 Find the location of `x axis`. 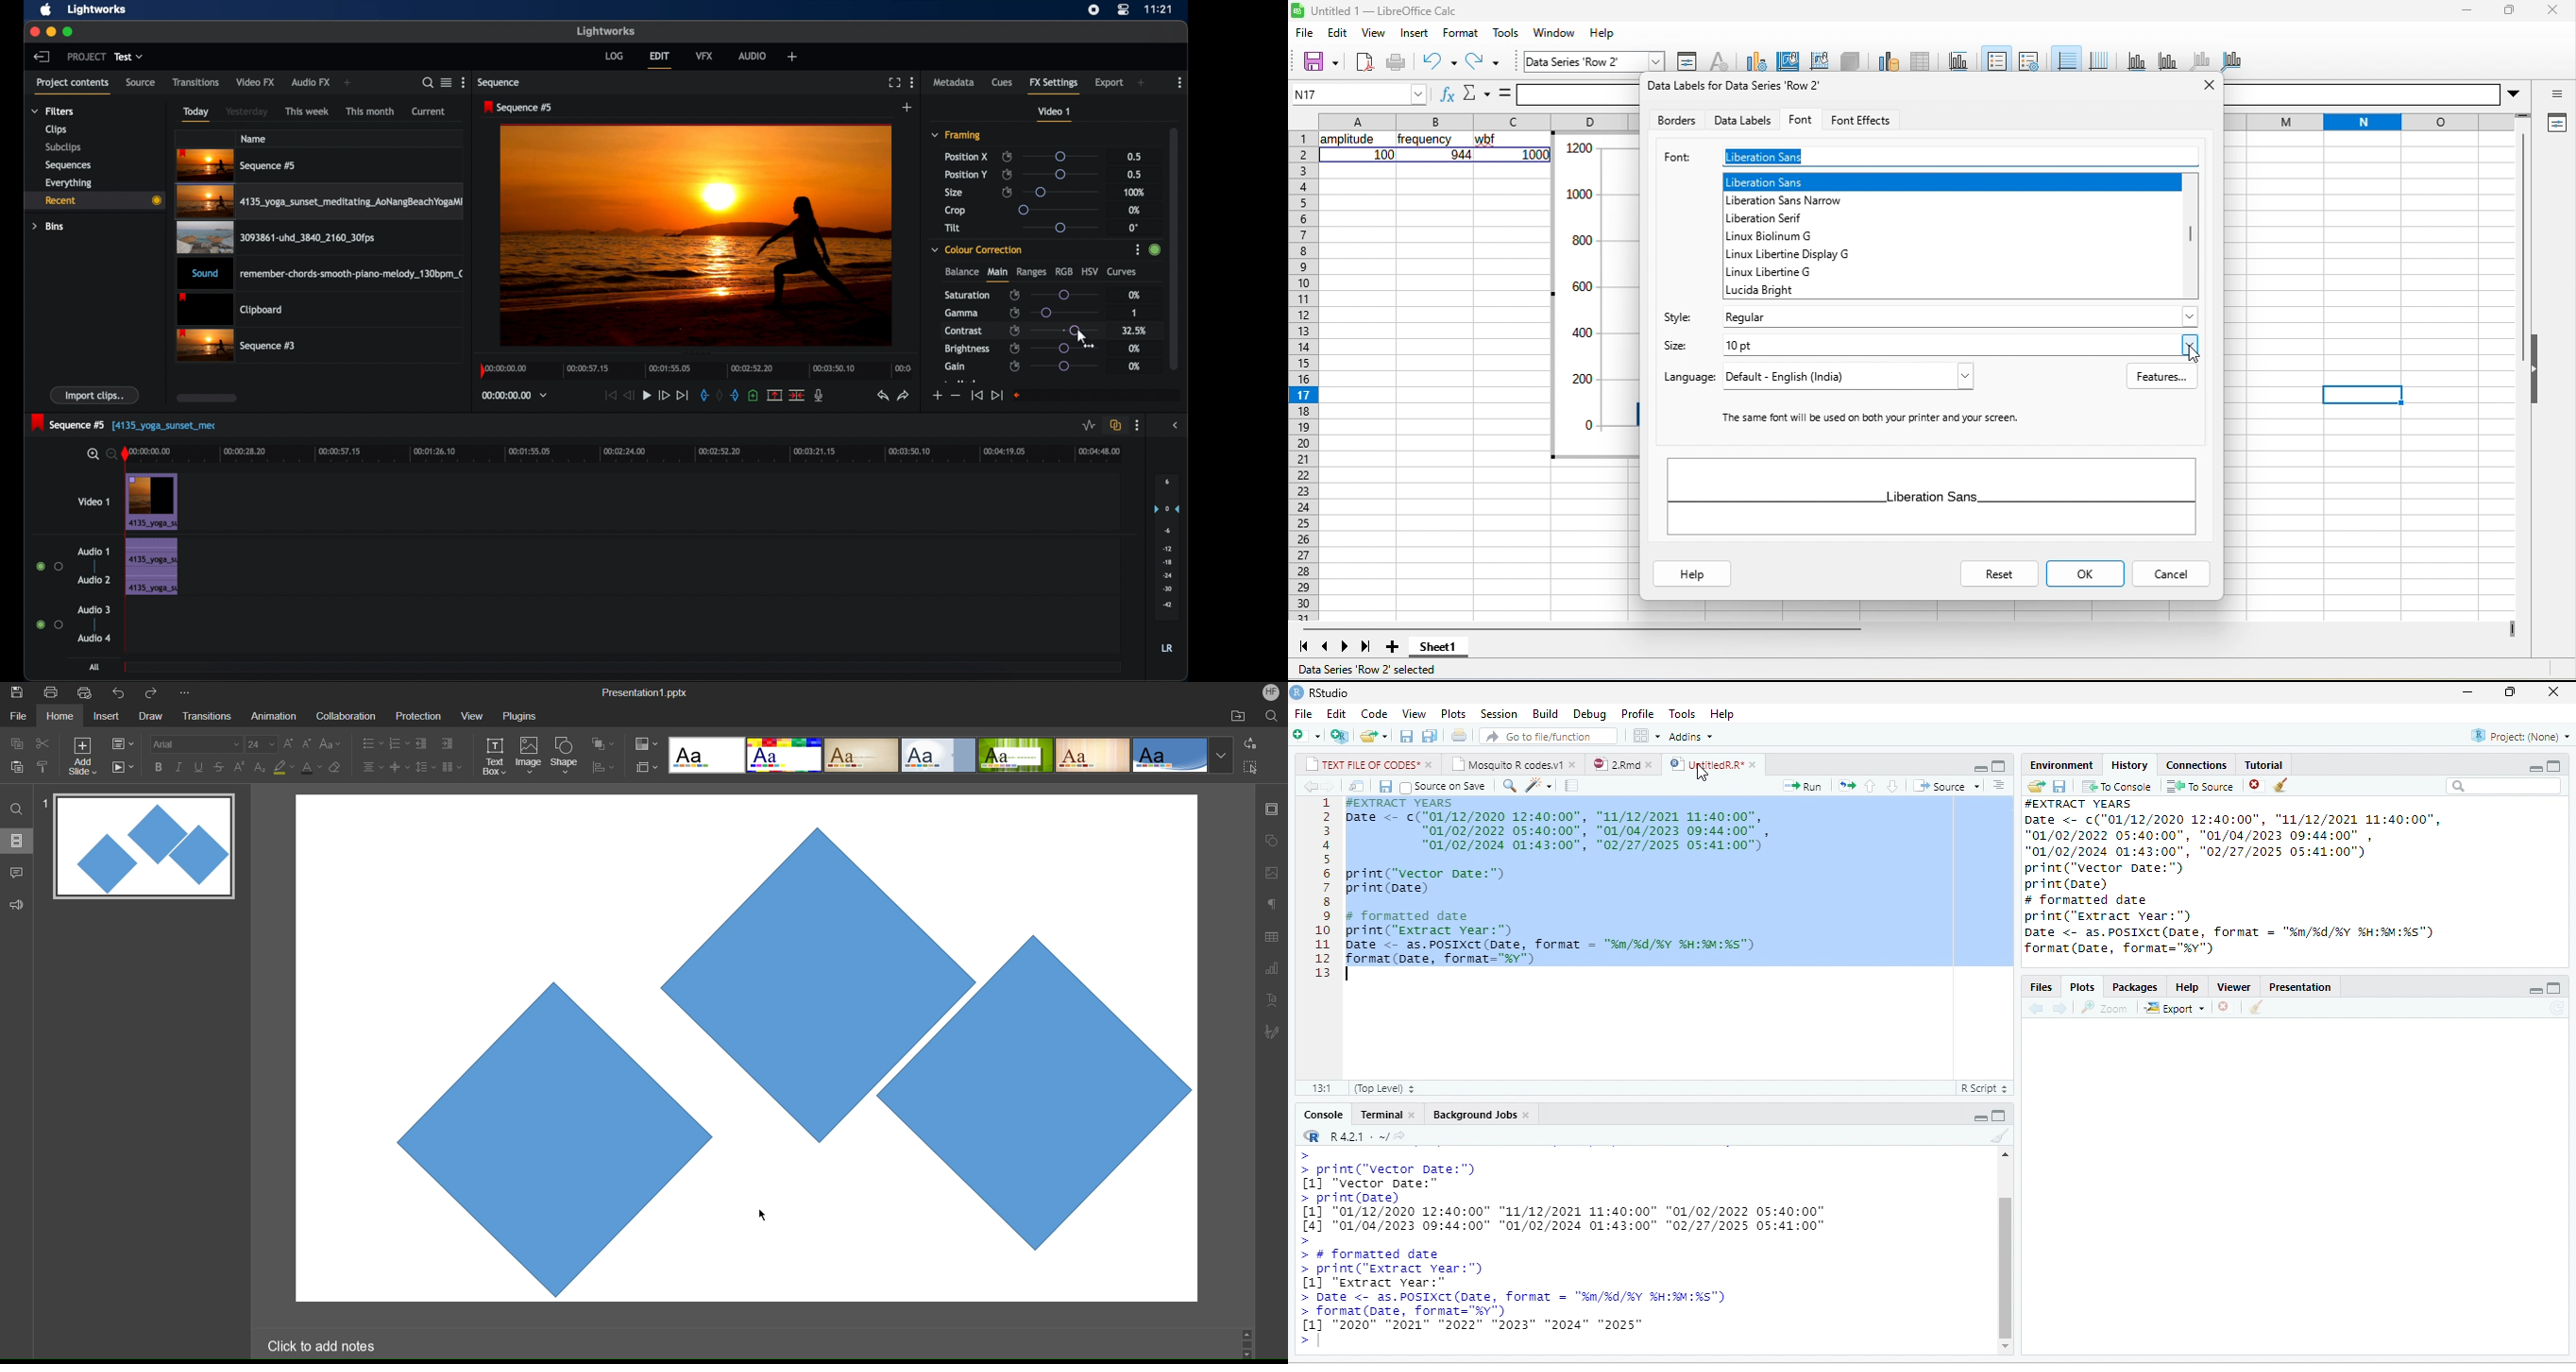

x axis is located at coordinates (2139, 58).